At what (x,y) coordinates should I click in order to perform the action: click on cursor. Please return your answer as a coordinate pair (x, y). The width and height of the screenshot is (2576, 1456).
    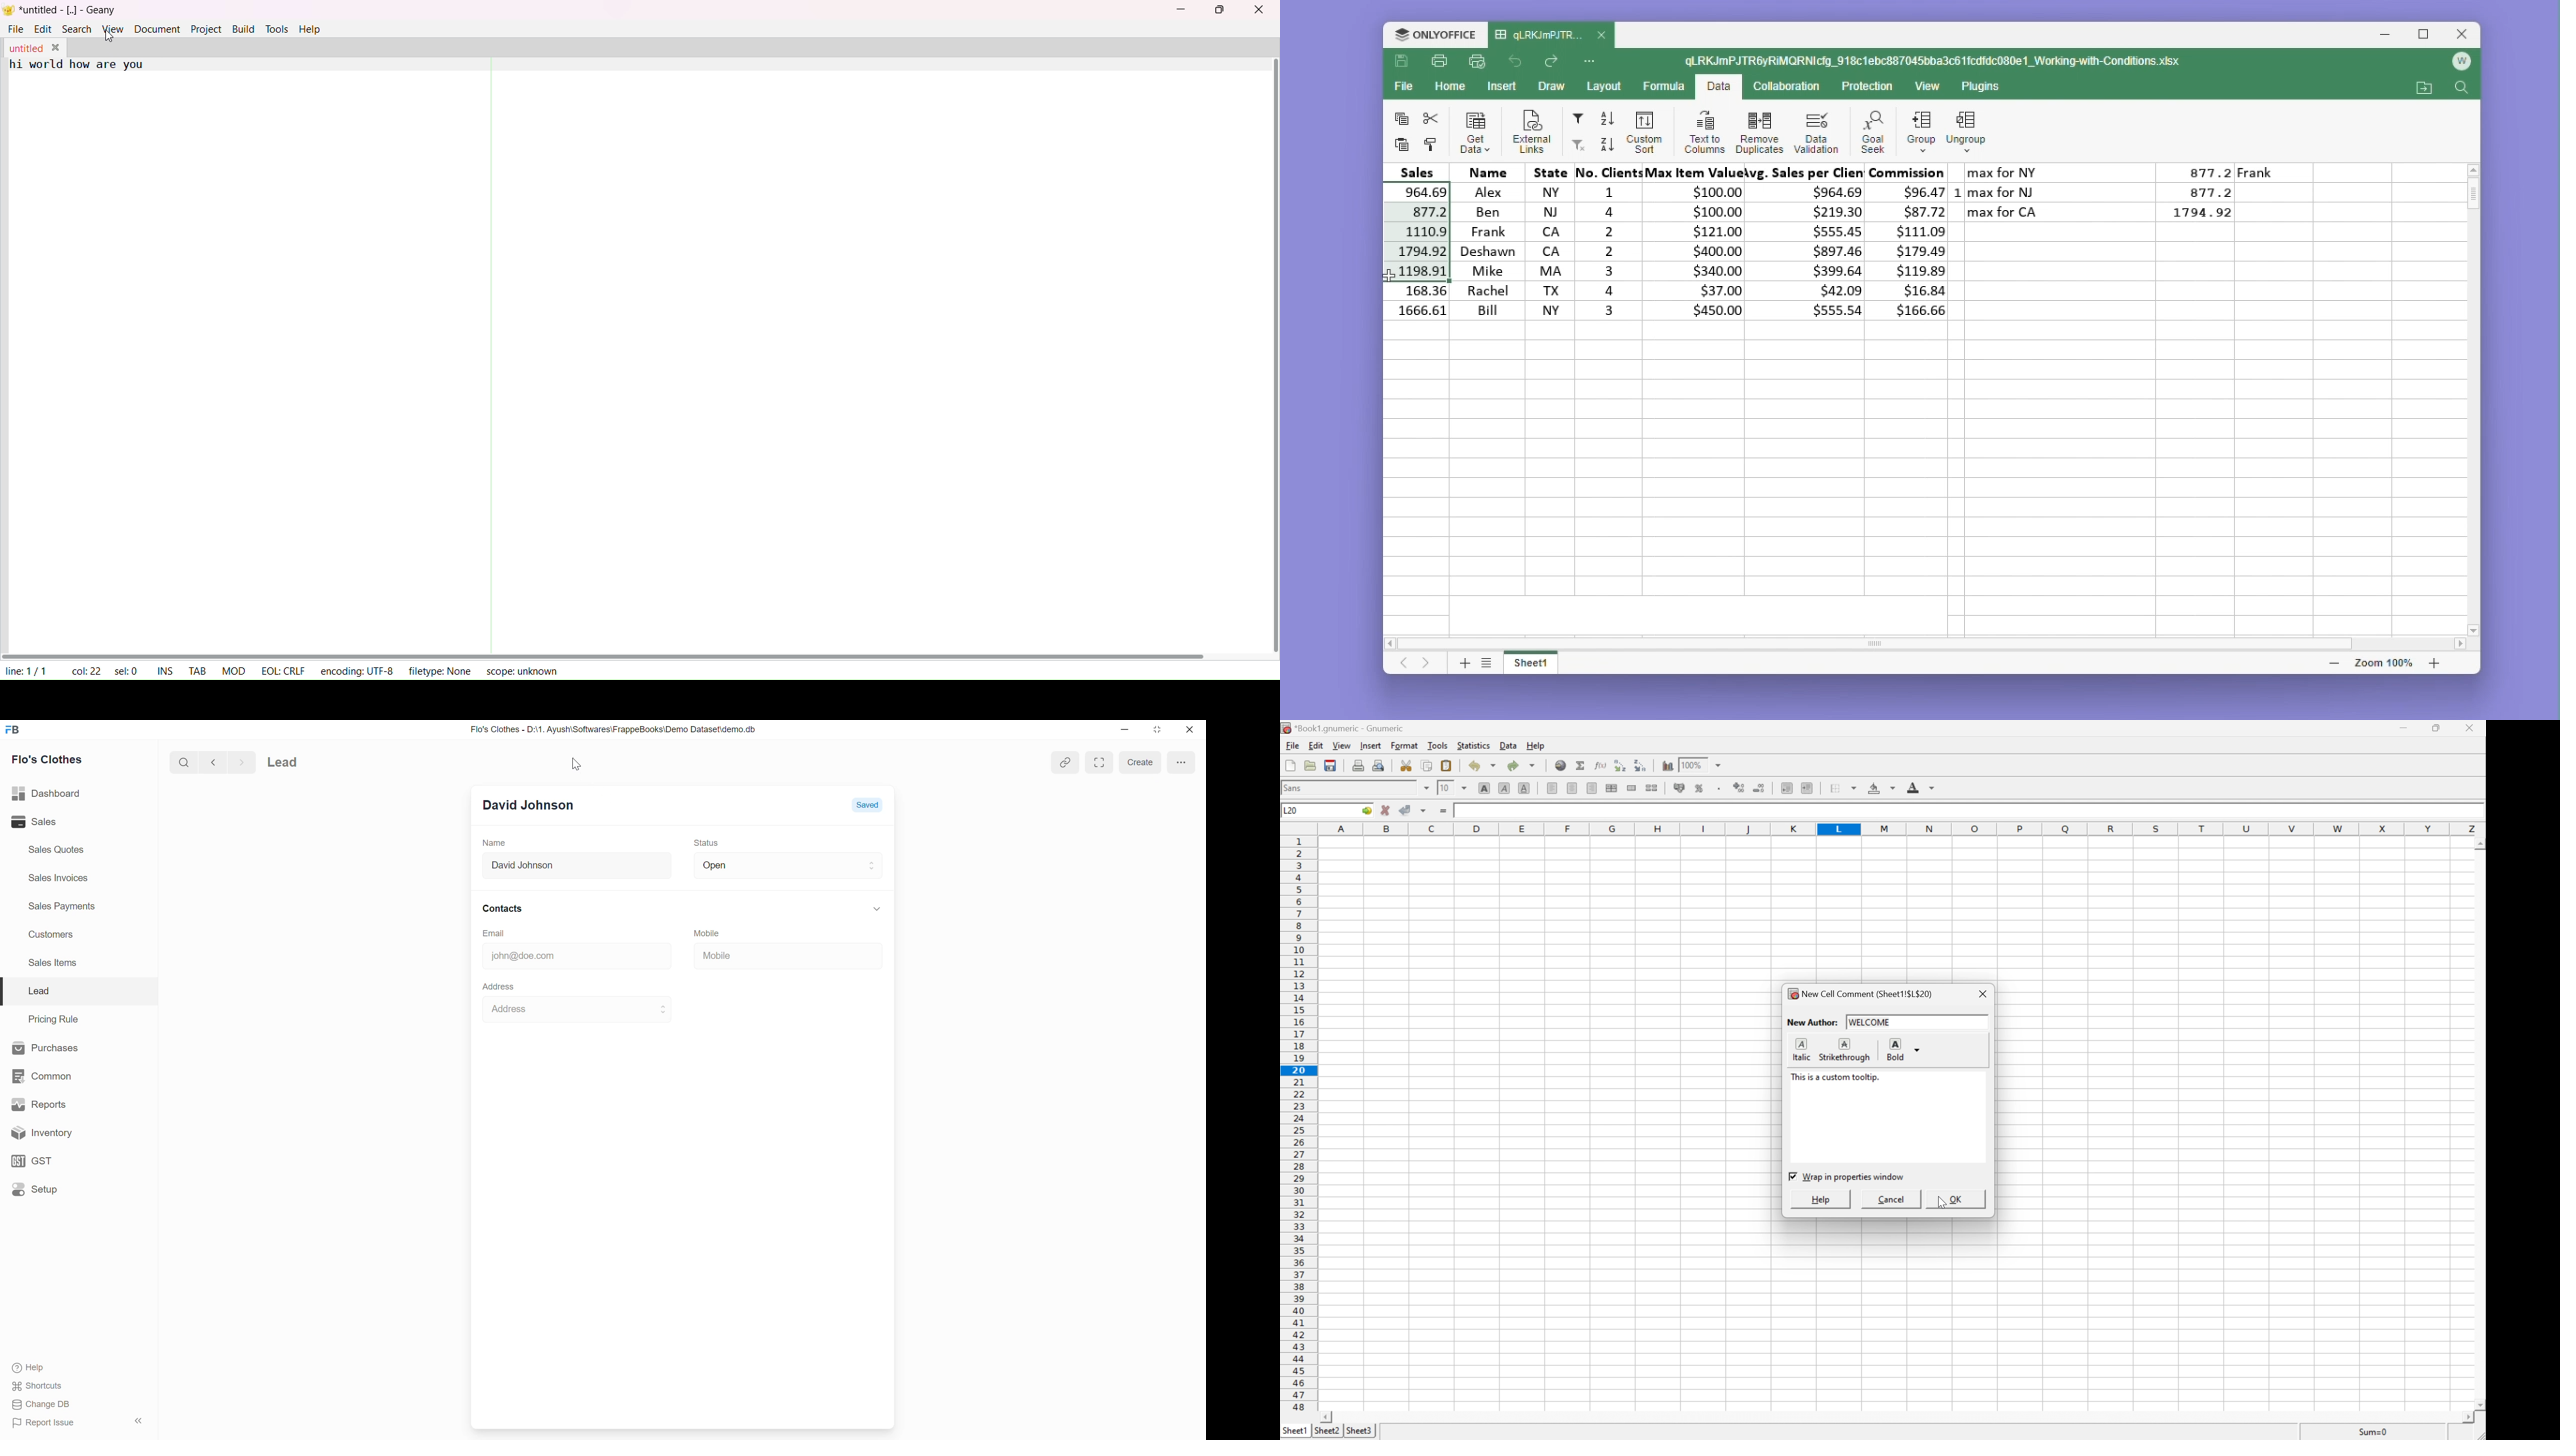
    Looking at the image, I should click on (578, 762).